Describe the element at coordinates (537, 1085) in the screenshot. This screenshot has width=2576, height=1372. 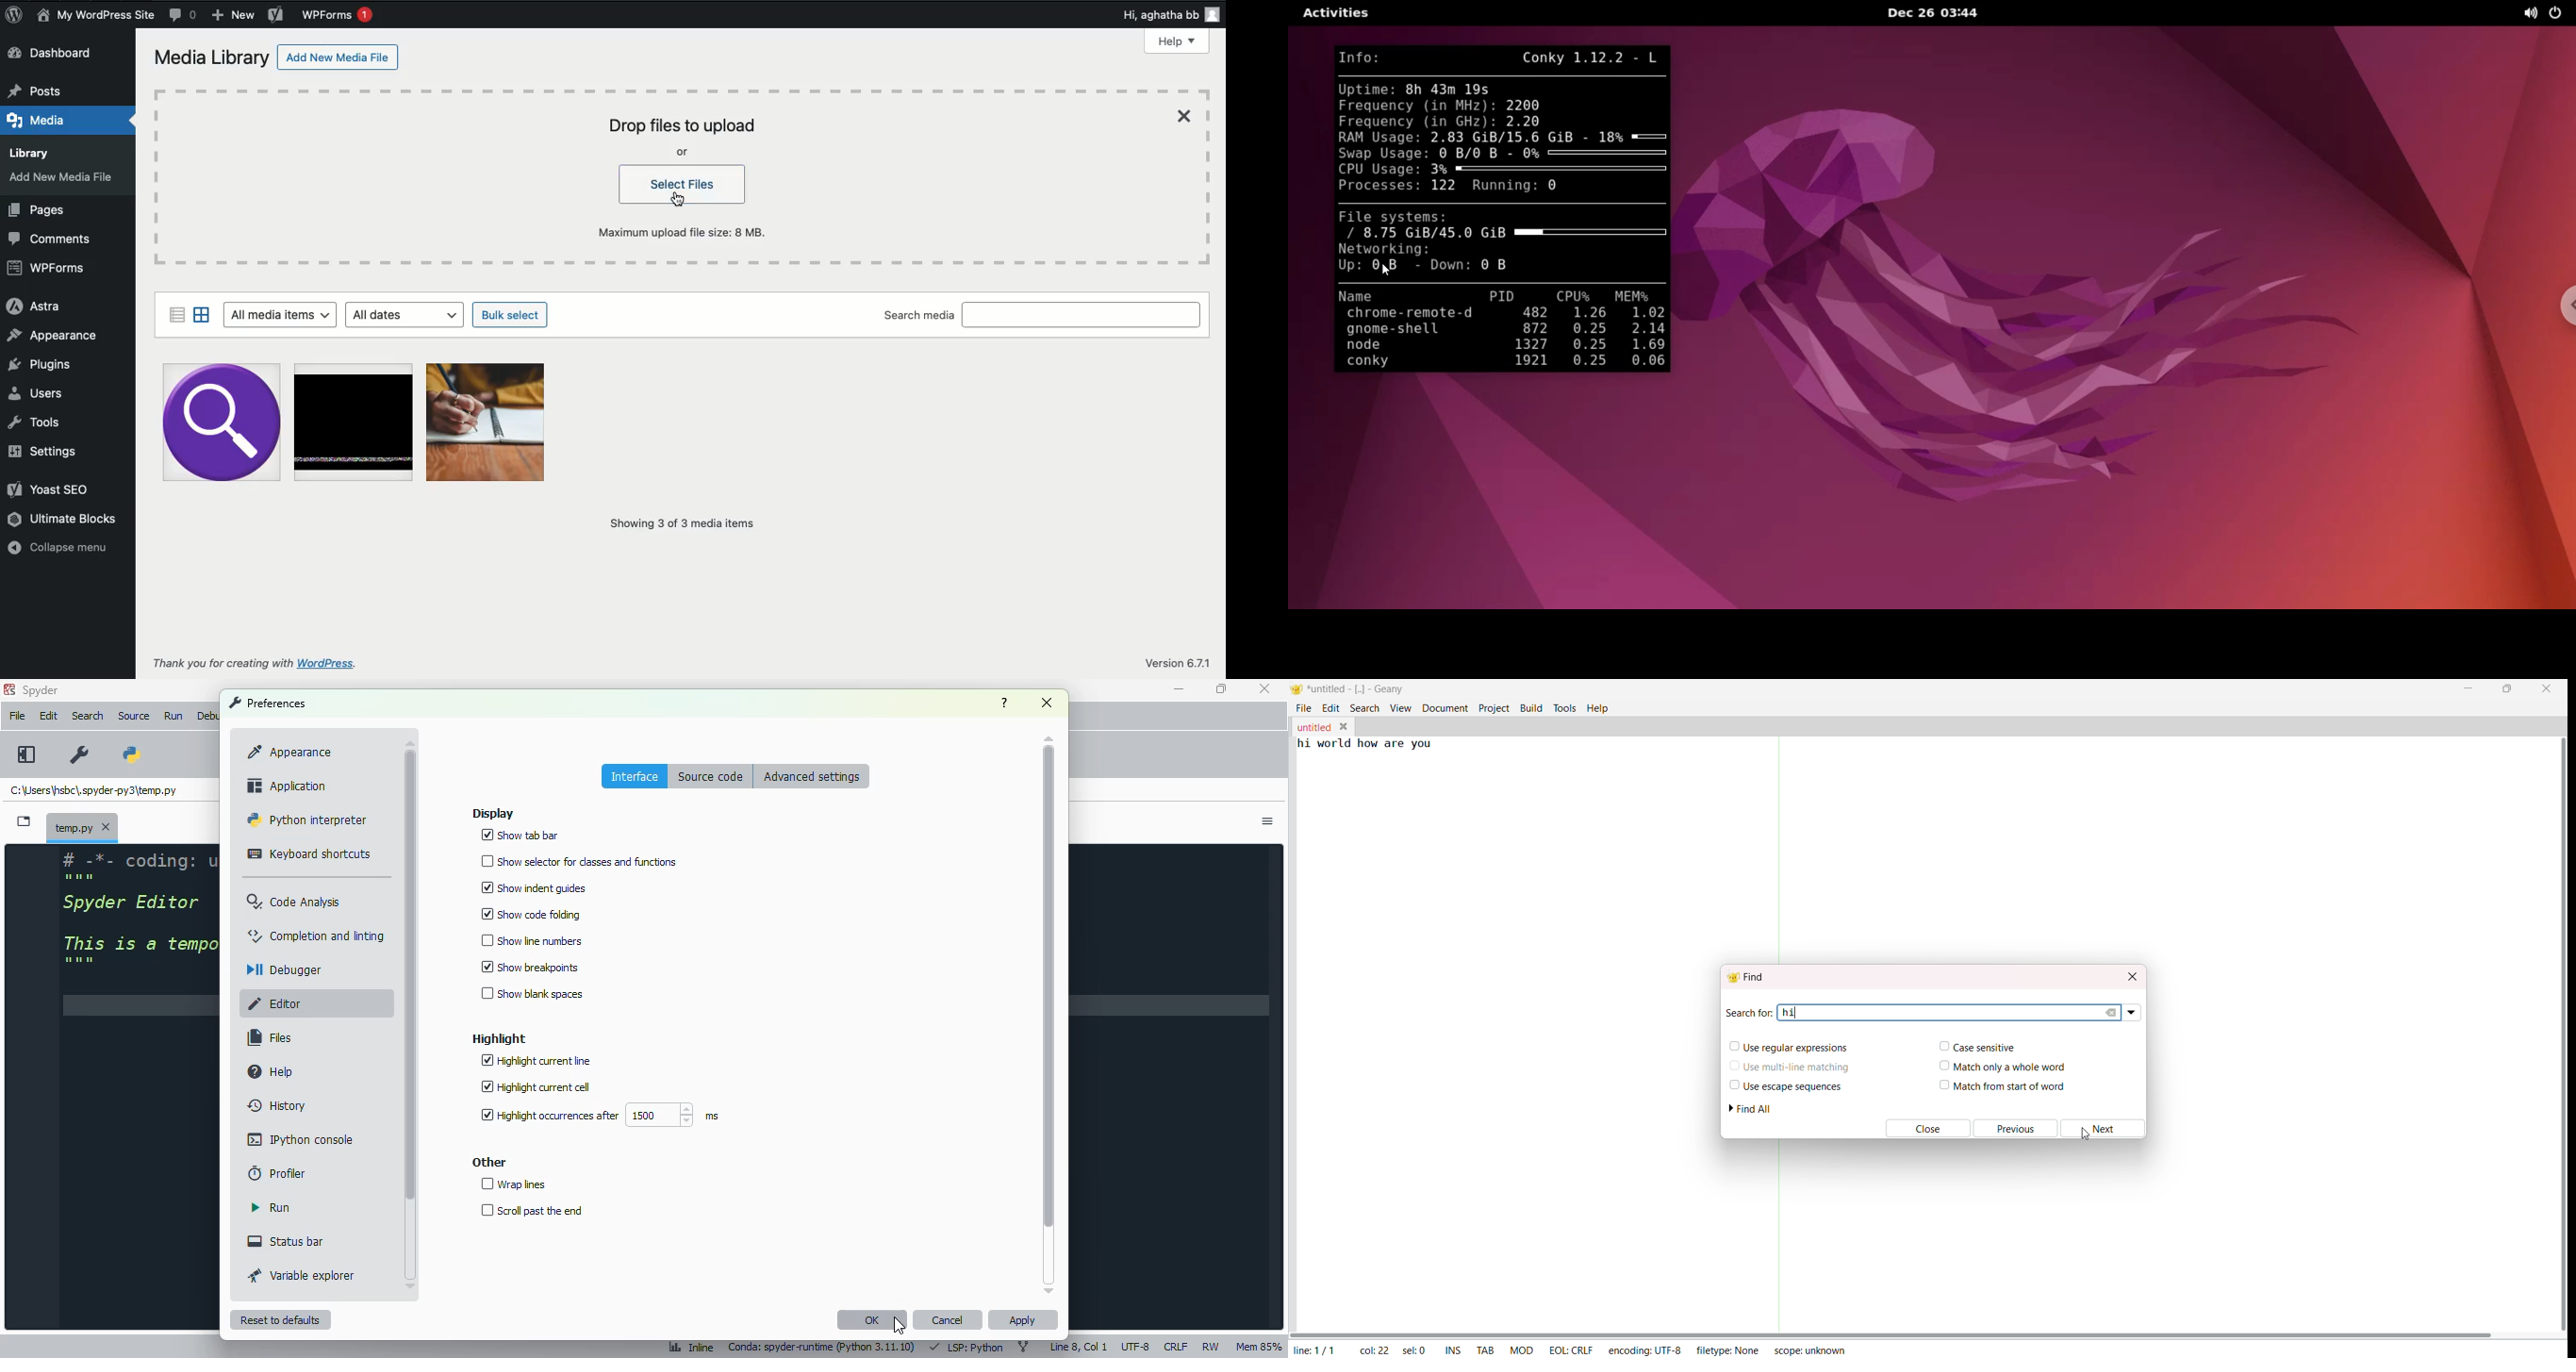
I see `highlight current cell` at that location.